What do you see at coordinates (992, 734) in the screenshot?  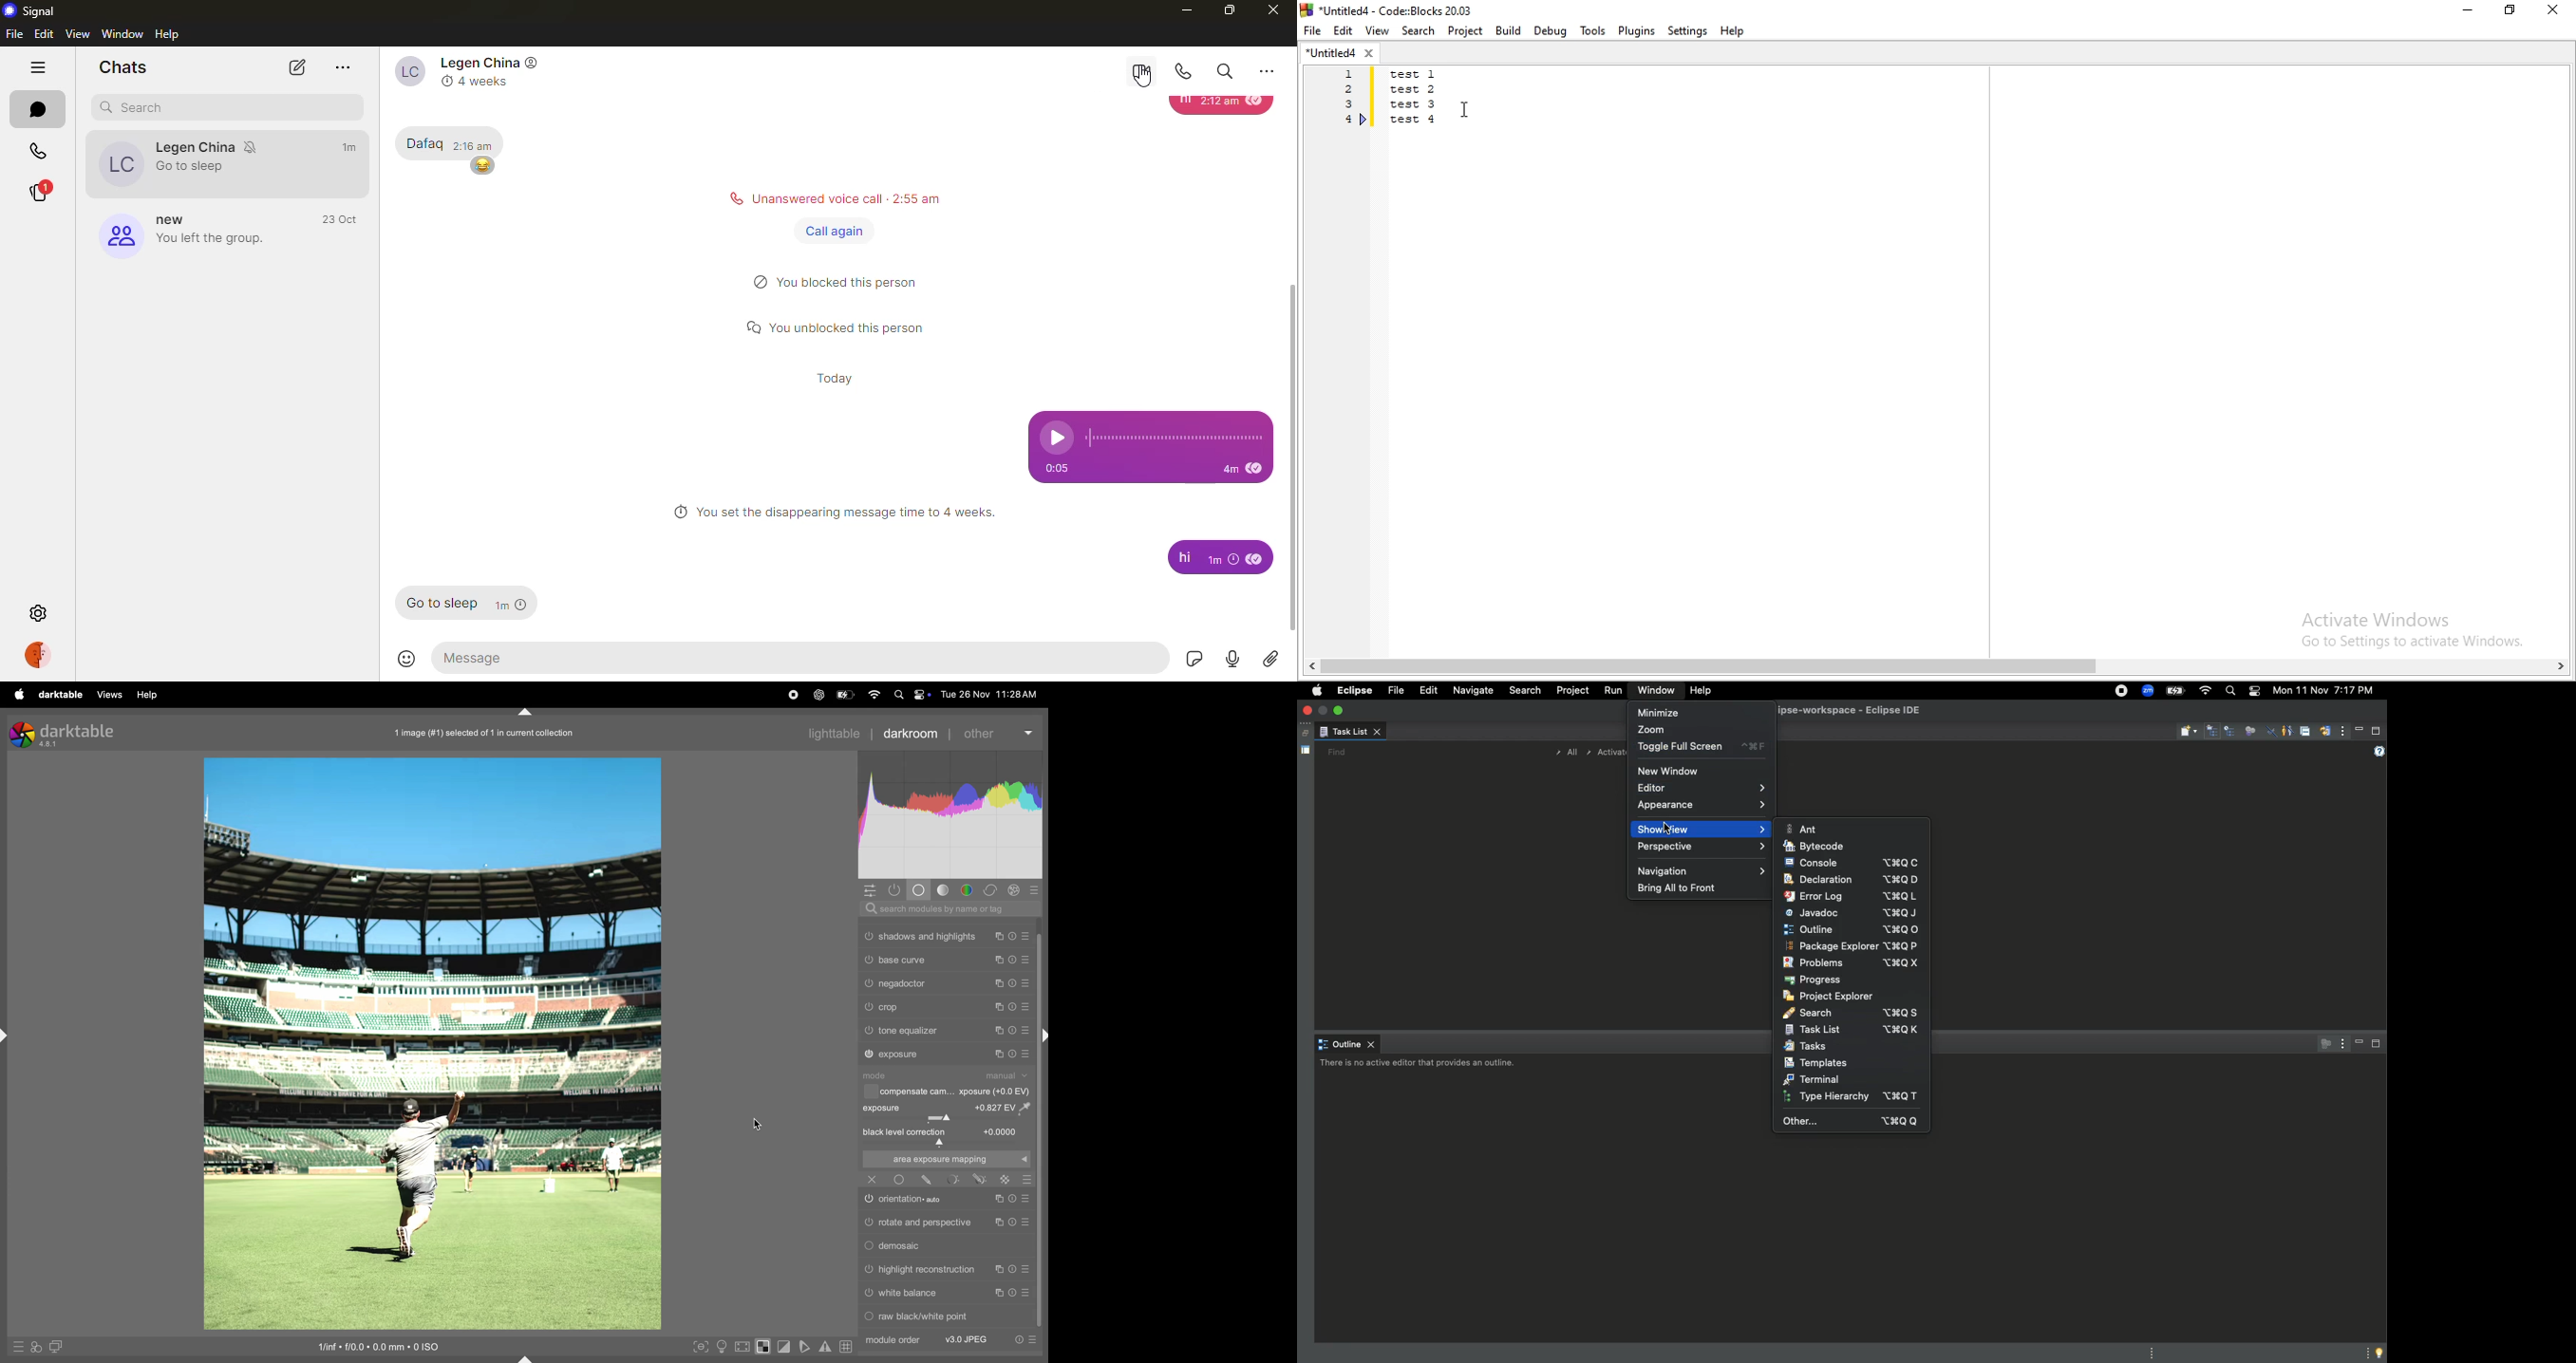 I see `other` at bounding box center [992, 734].